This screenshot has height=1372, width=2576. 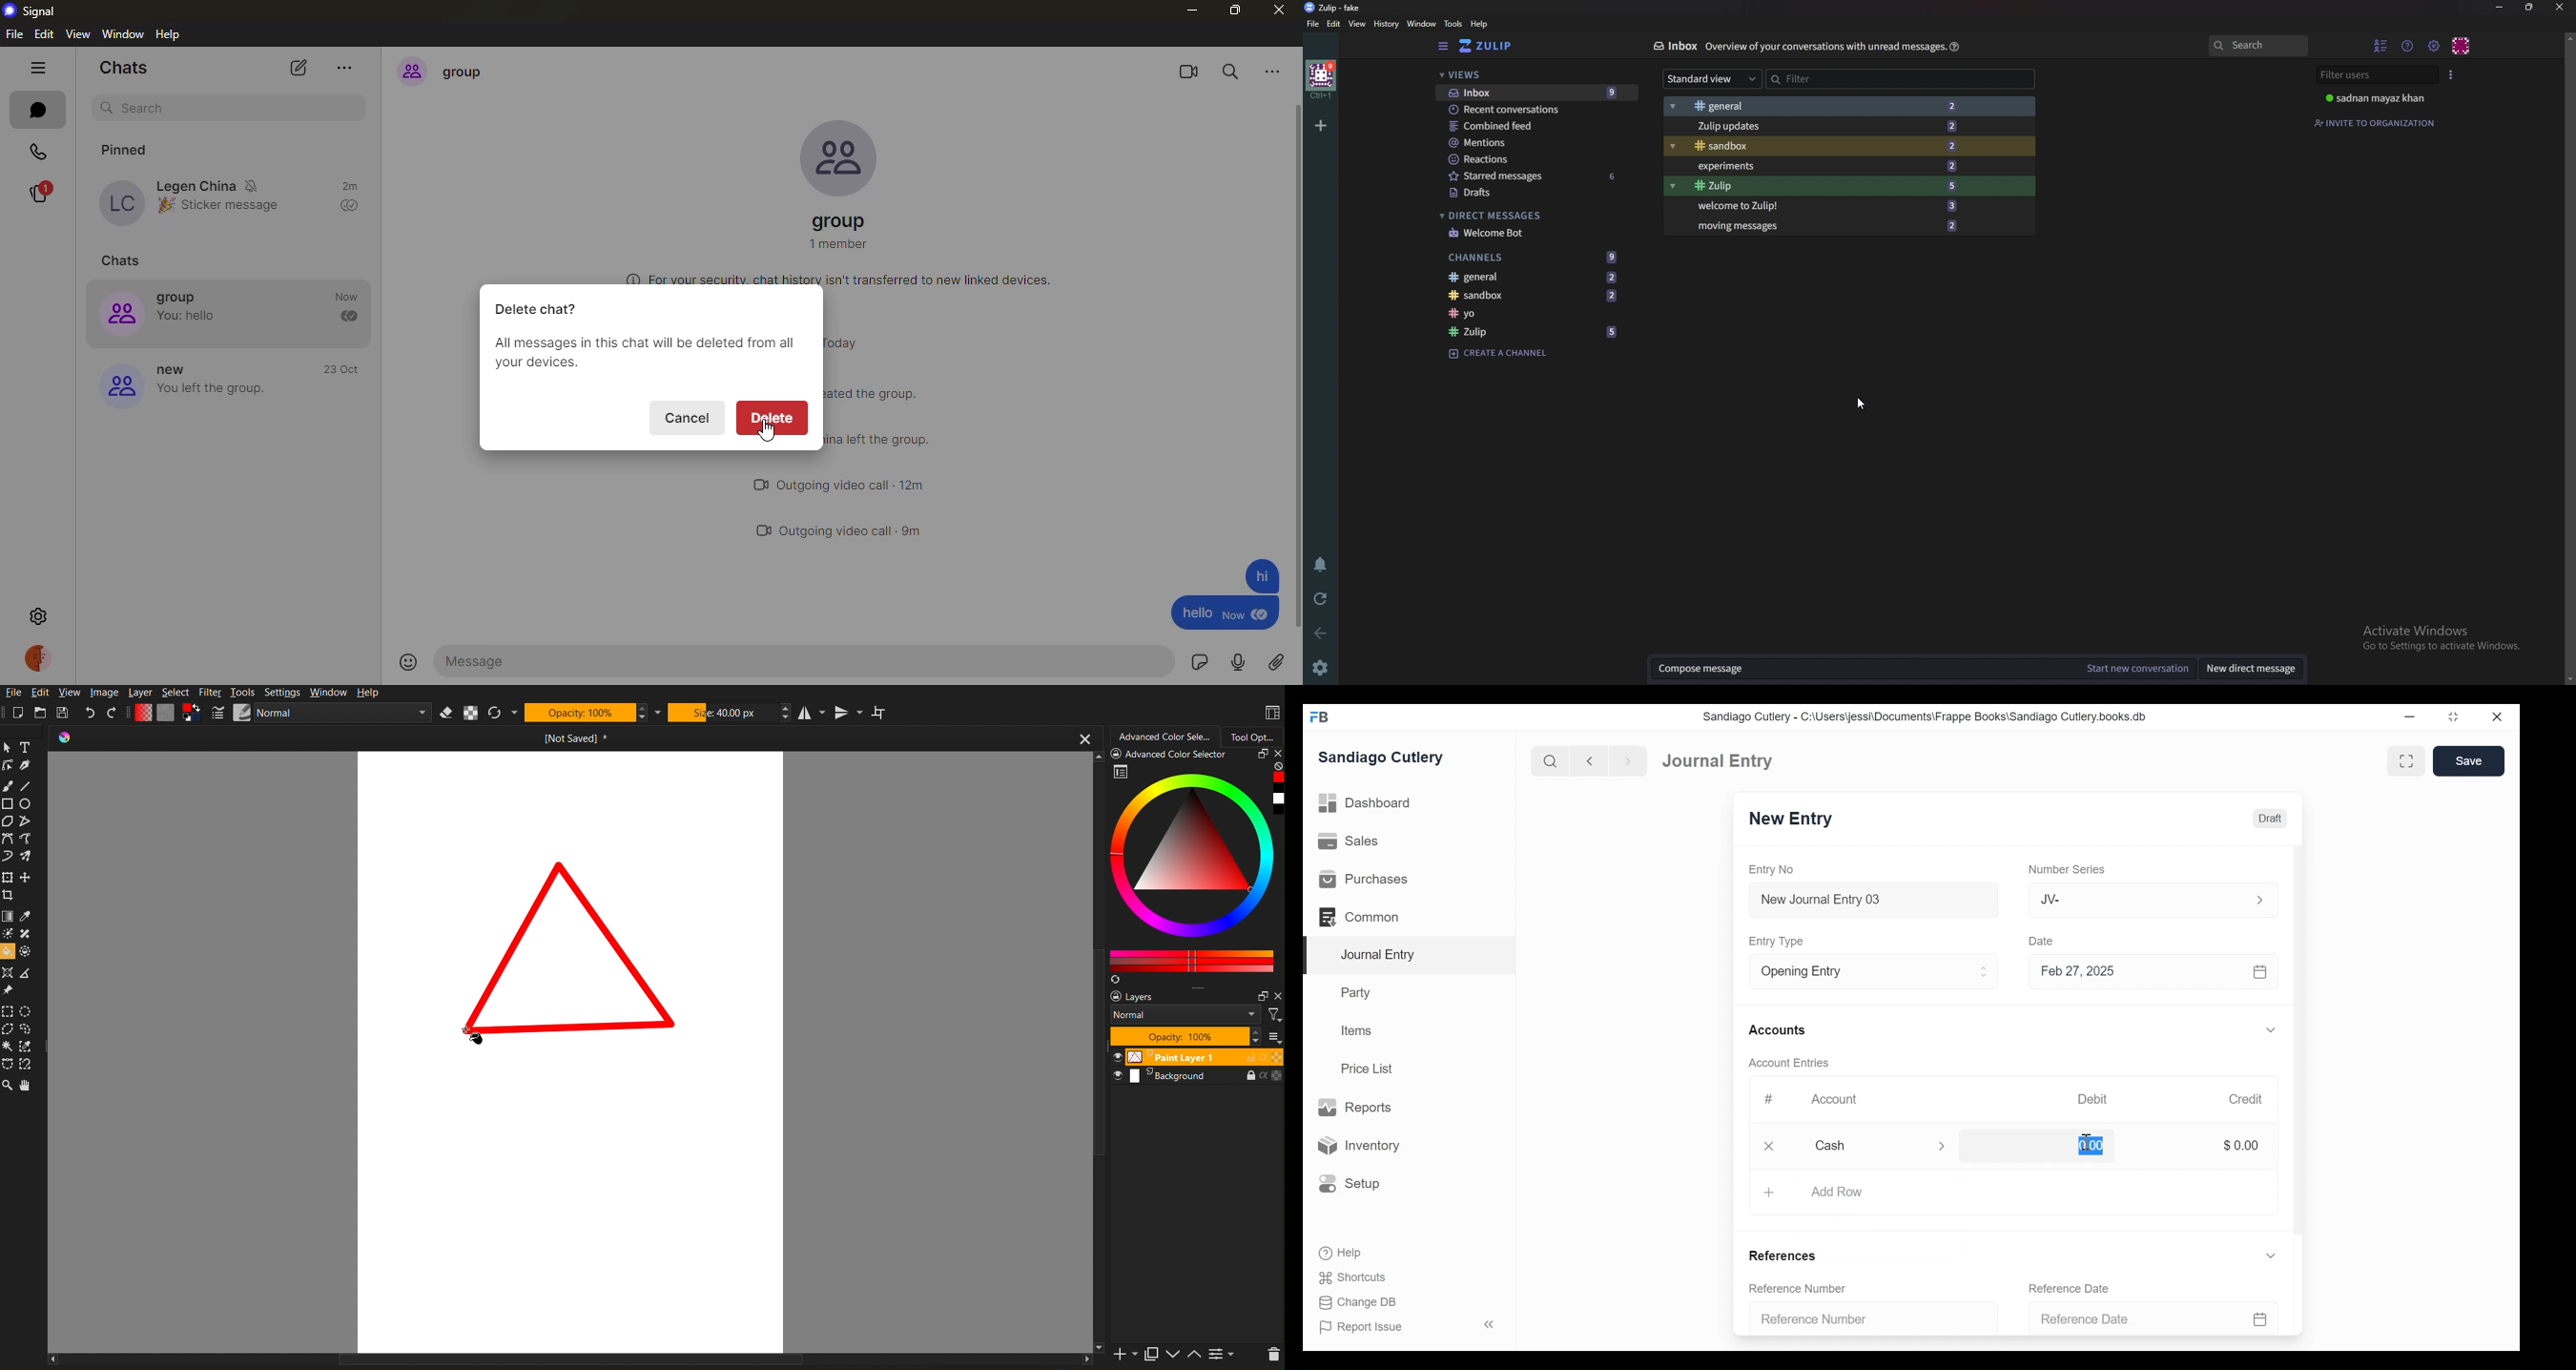 What do you see at coordinates (1199, 1058) in the screenshot?
I see `paint layer 1` at bounding box center [1199, 1058].